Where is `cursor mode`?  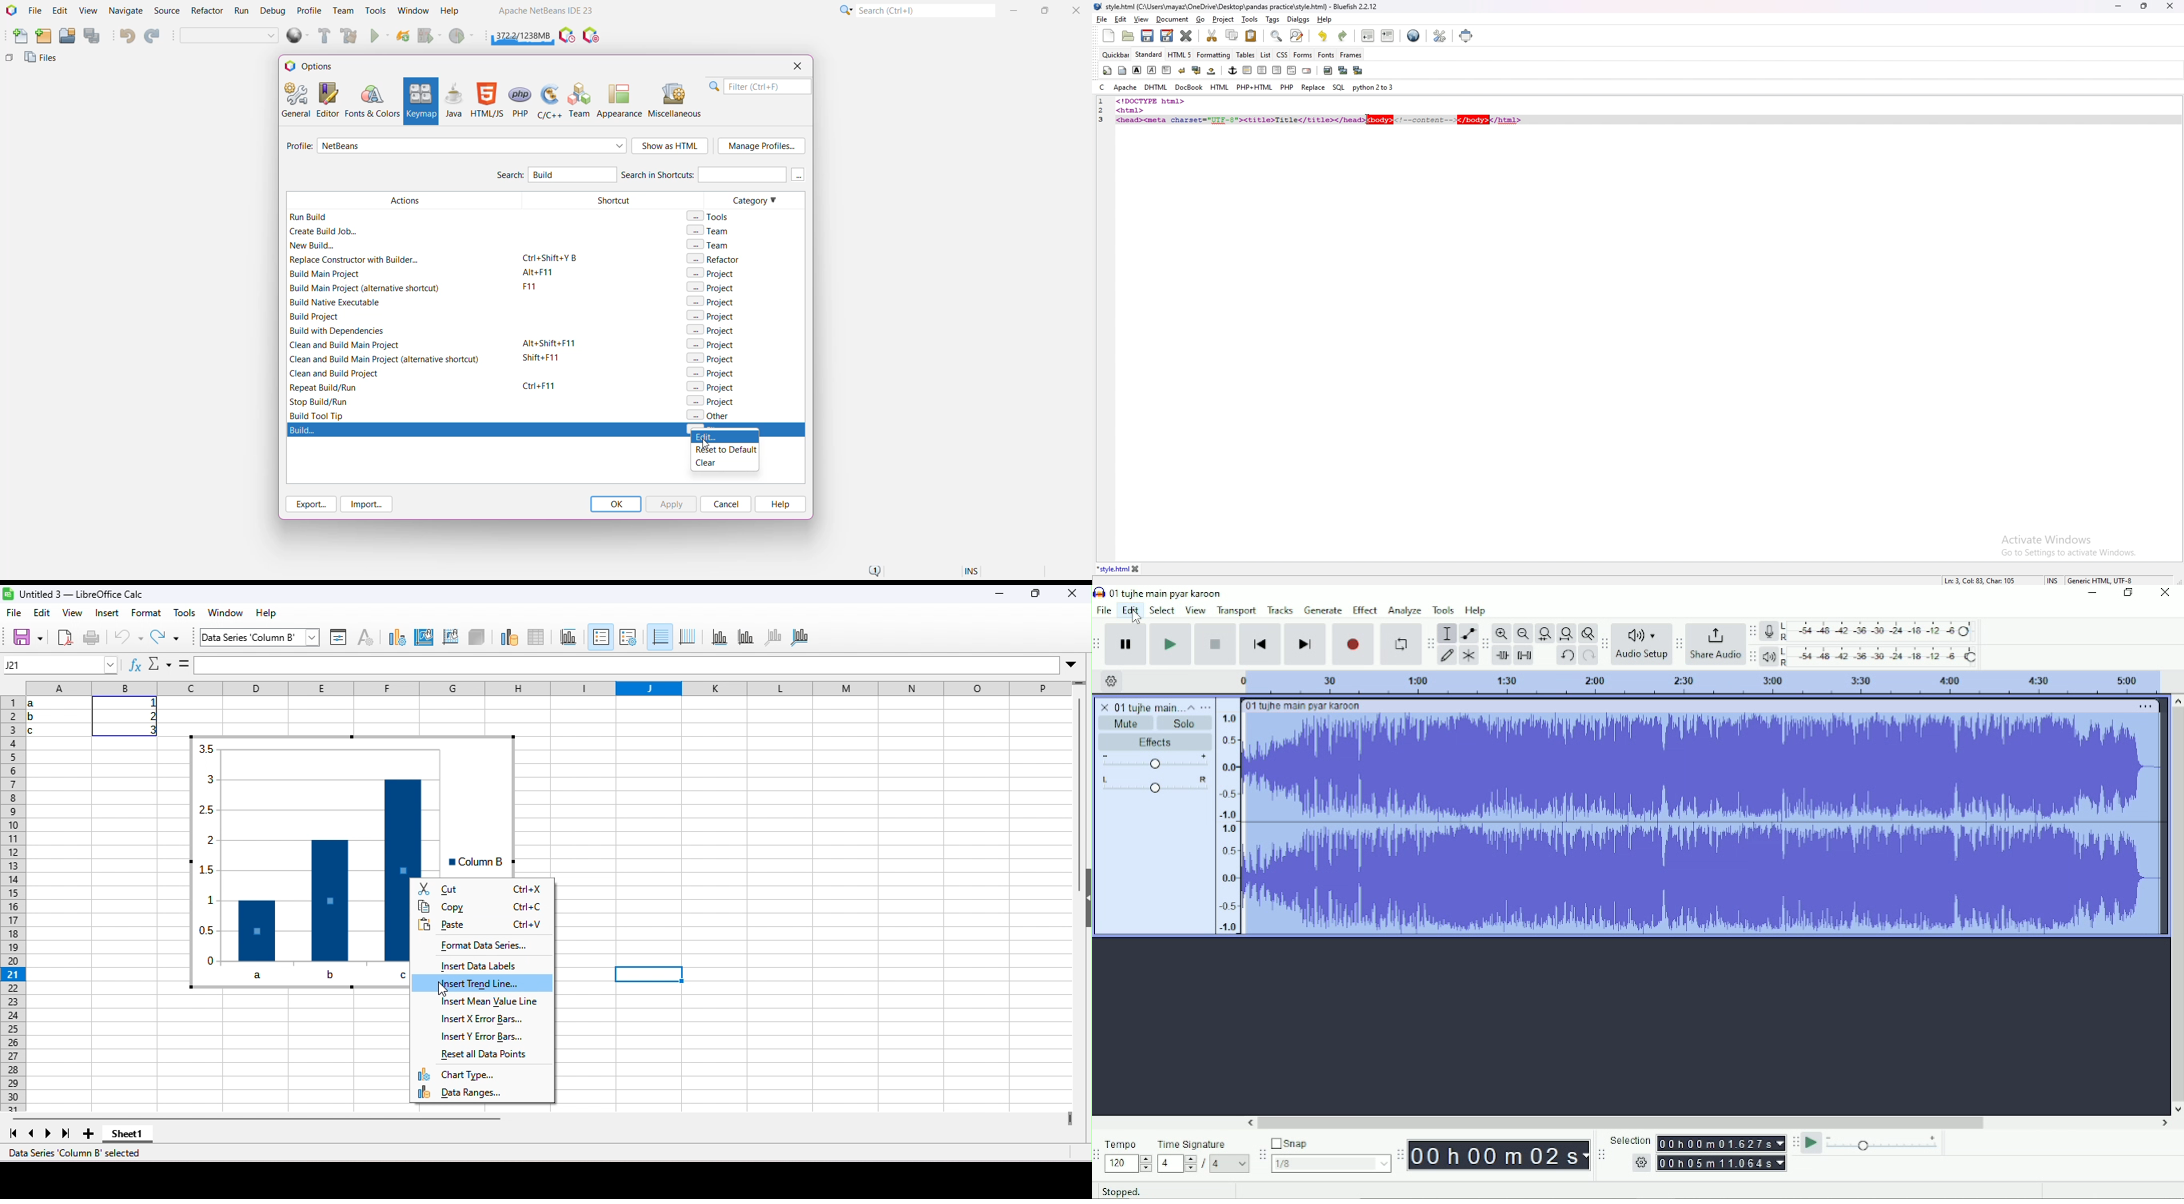 cursor mode is located at coordinates (2053, 581).